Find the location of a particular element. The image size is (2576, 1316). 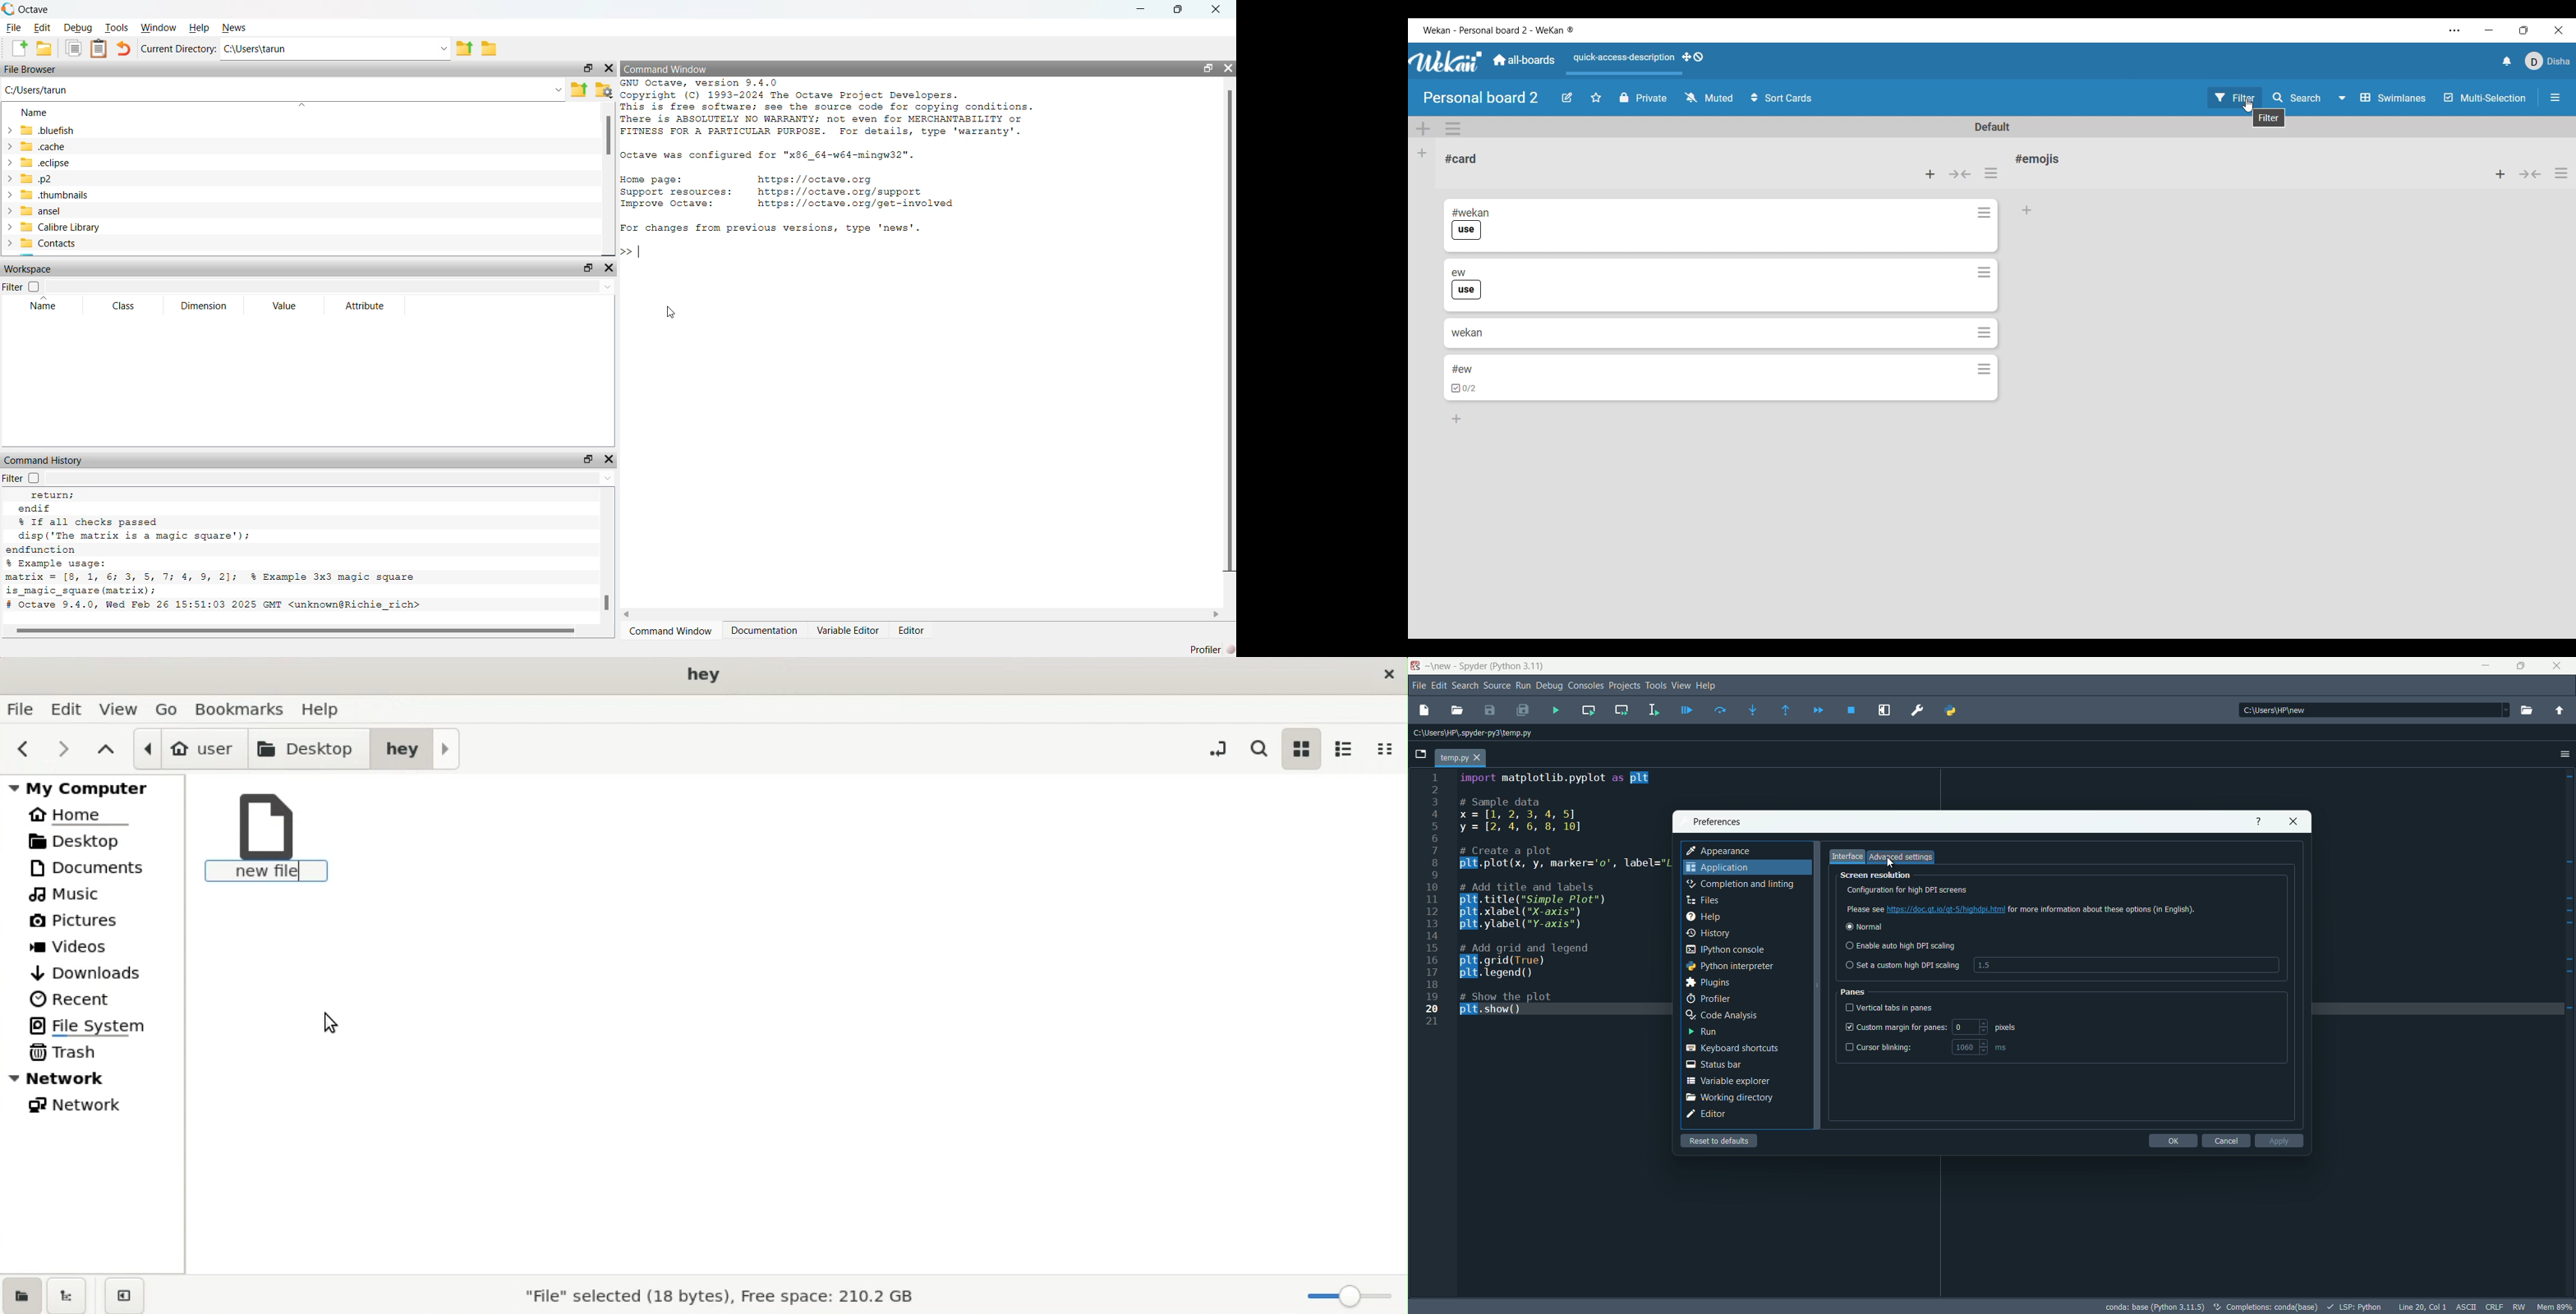

browse directory is located at coordinates (2526, 710).